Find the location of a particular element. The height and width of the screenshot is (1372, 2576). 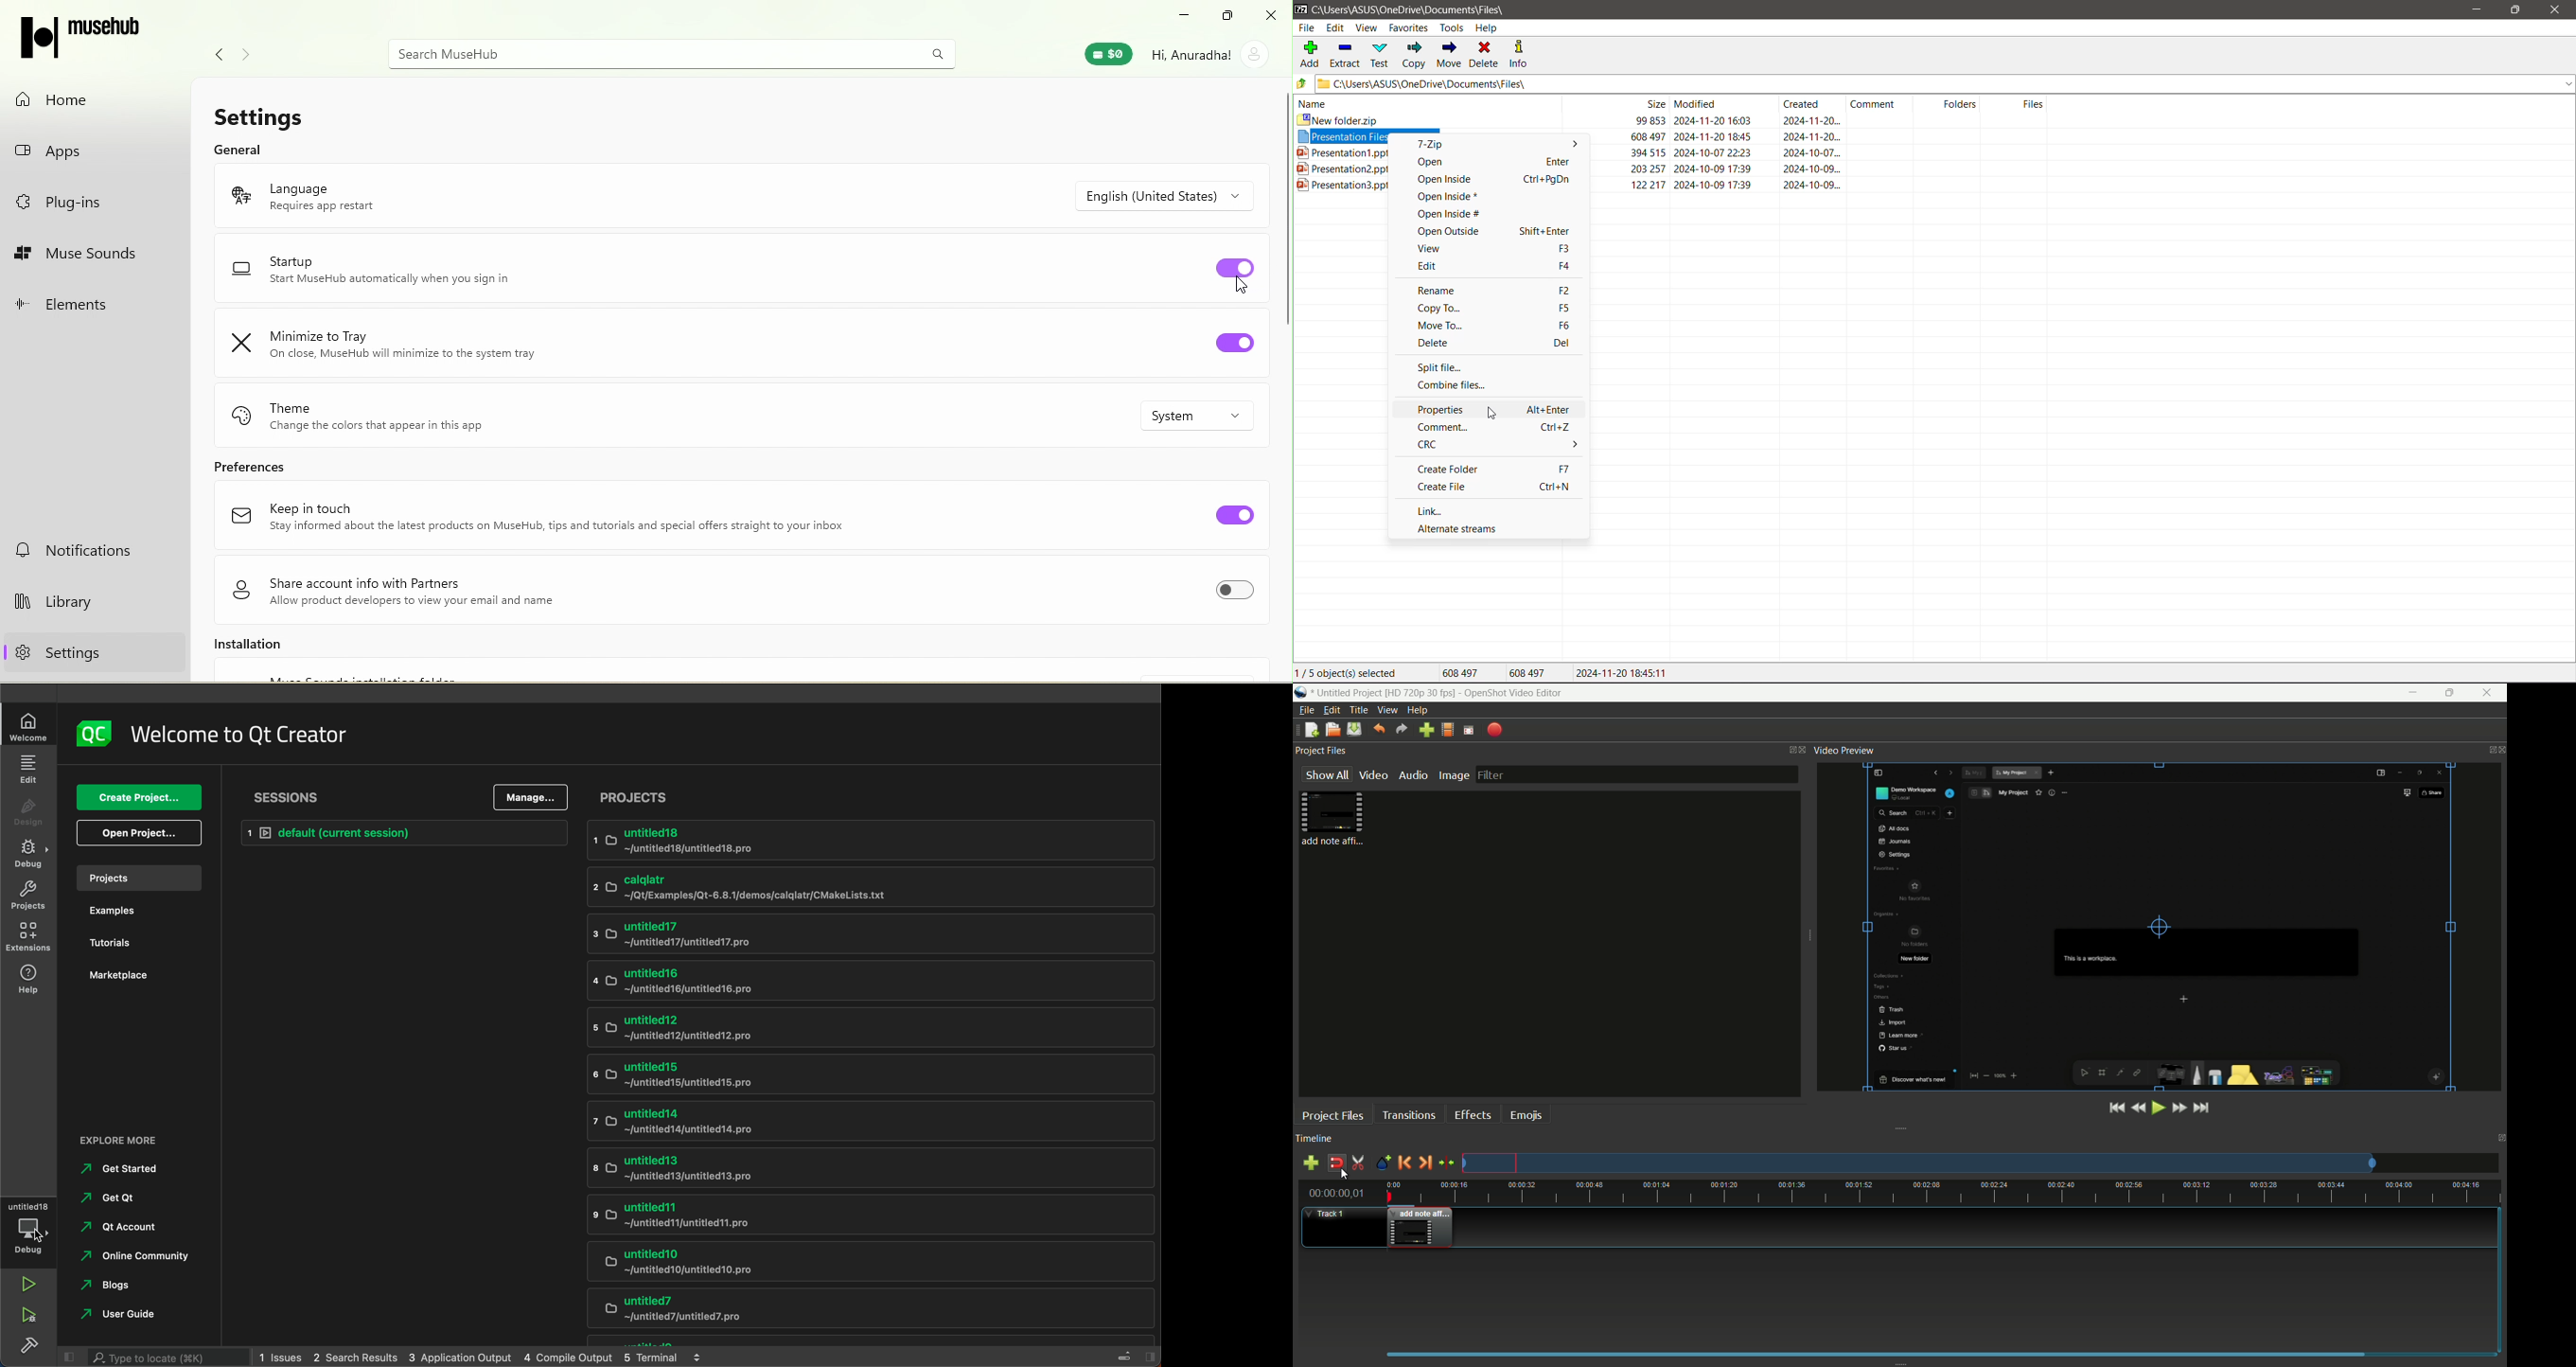

edit is located at coordinates (30, 769).